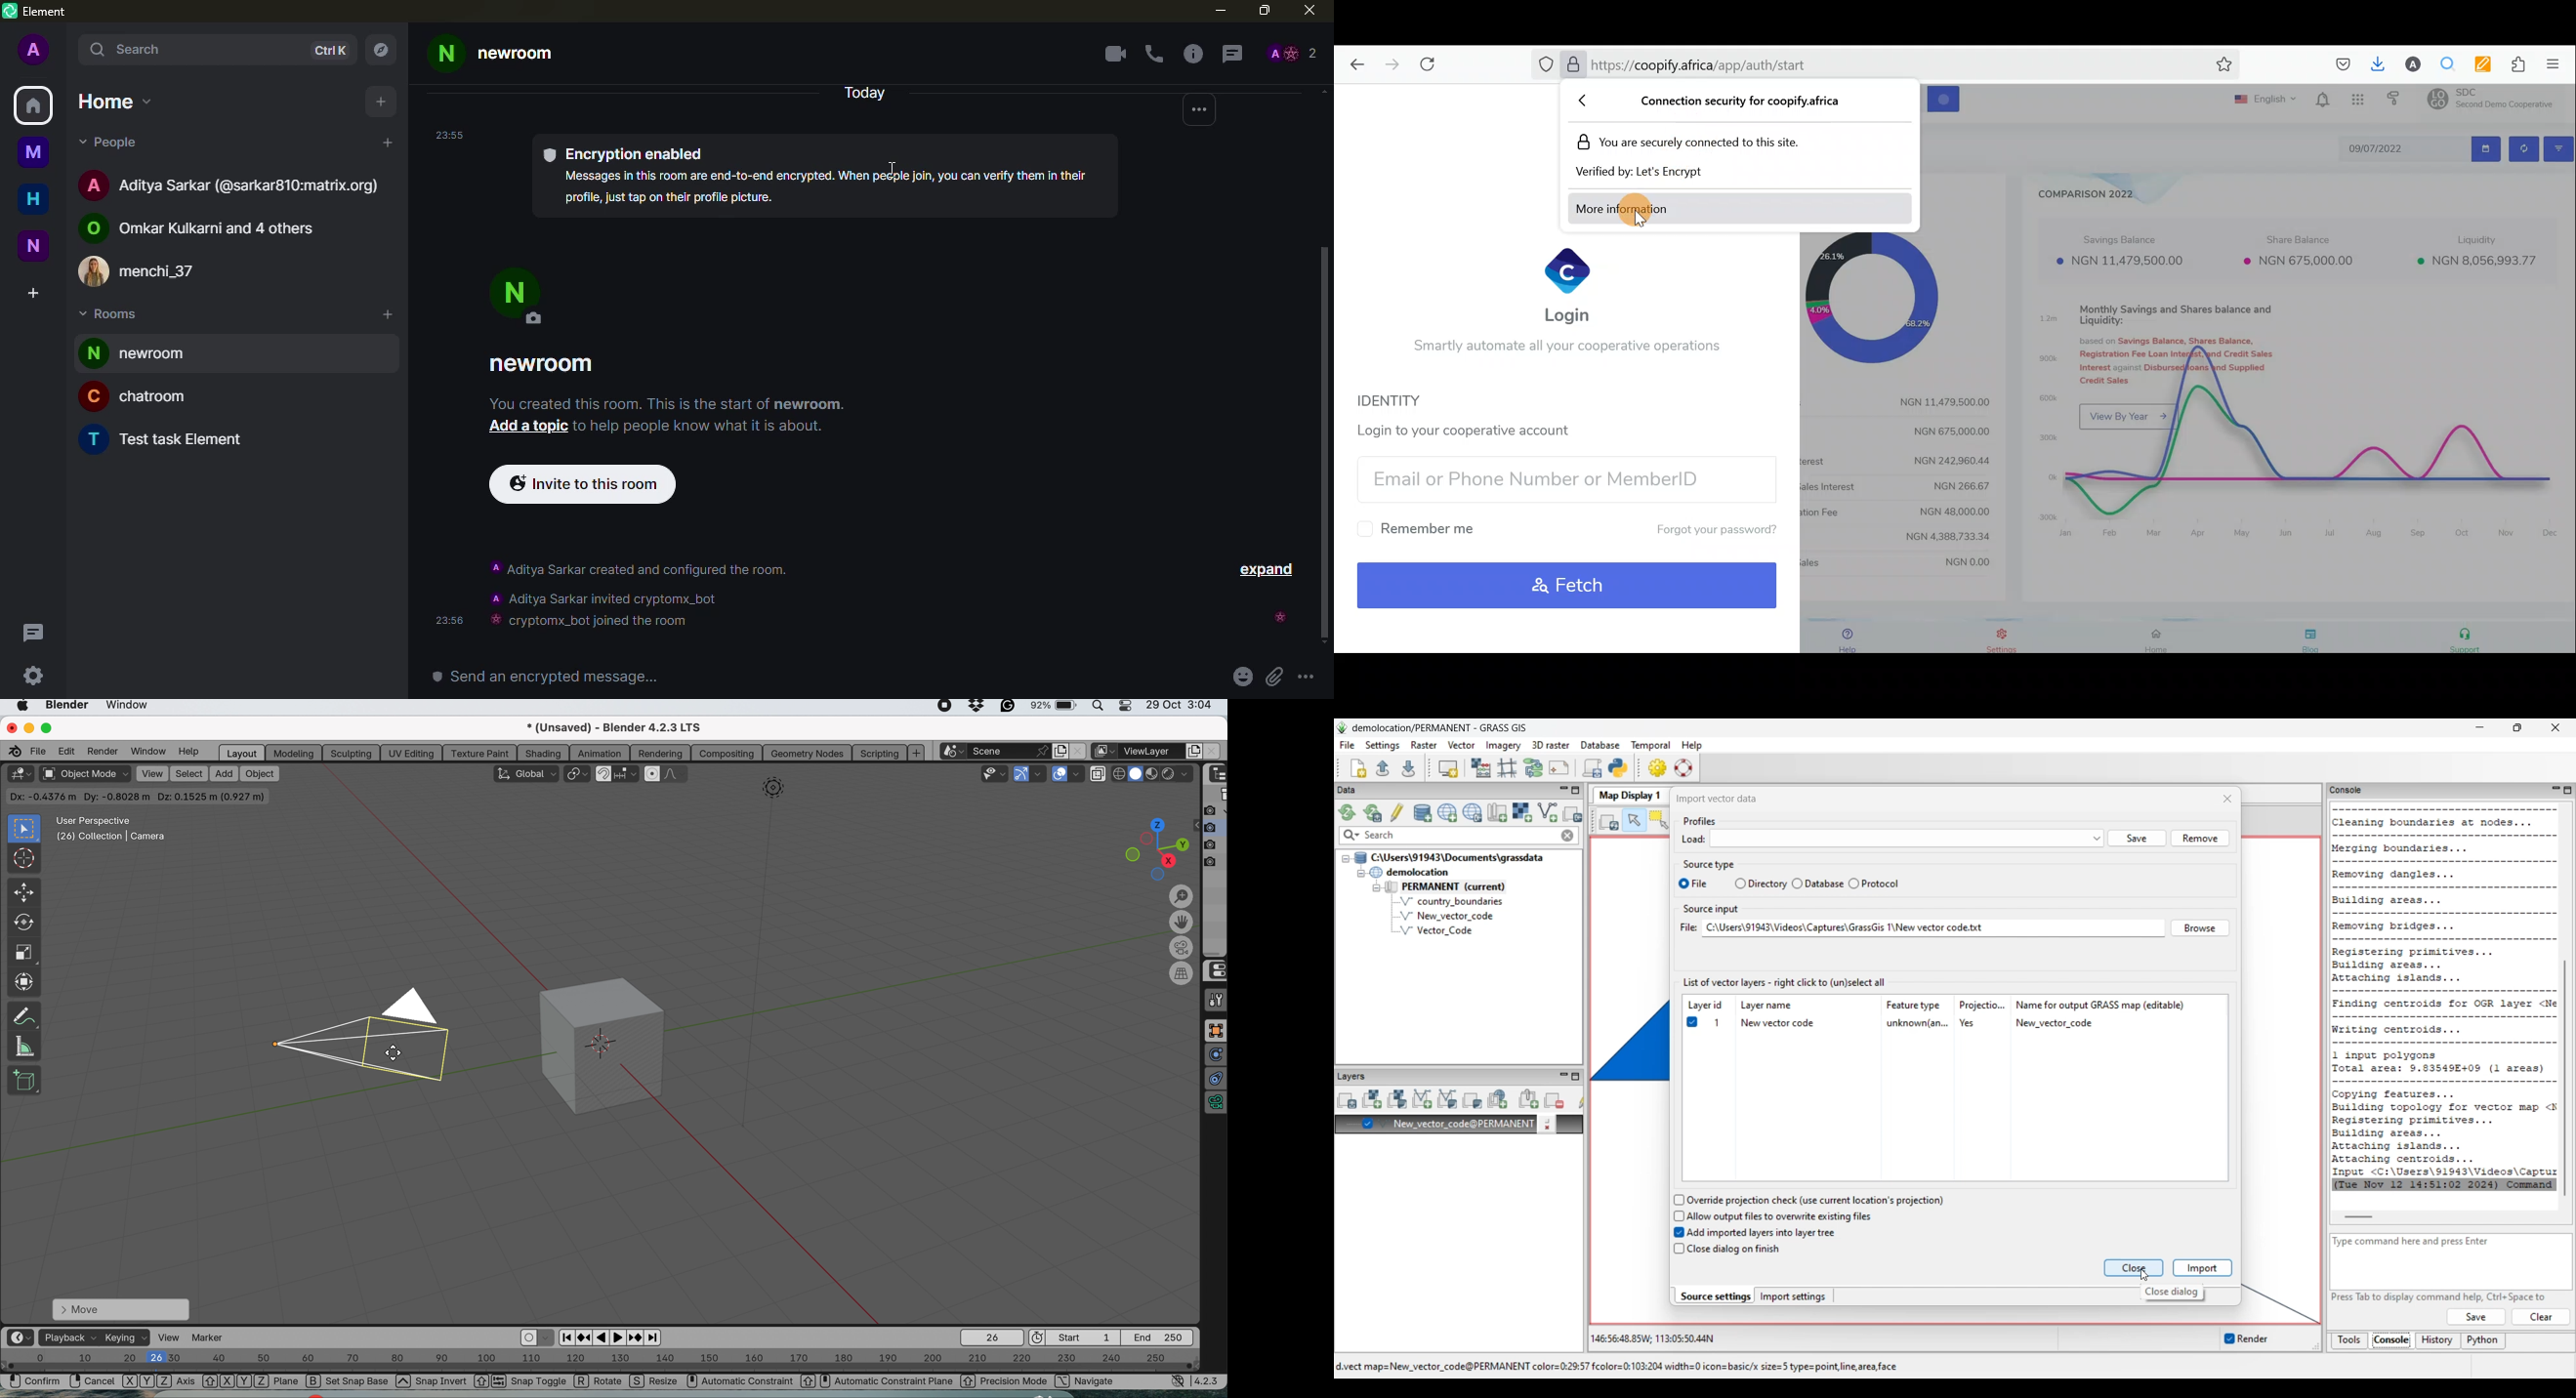  What do you see at coordinates (20, 774) in the screenshot?
I see `editor type` at bounding box center [20, 774].